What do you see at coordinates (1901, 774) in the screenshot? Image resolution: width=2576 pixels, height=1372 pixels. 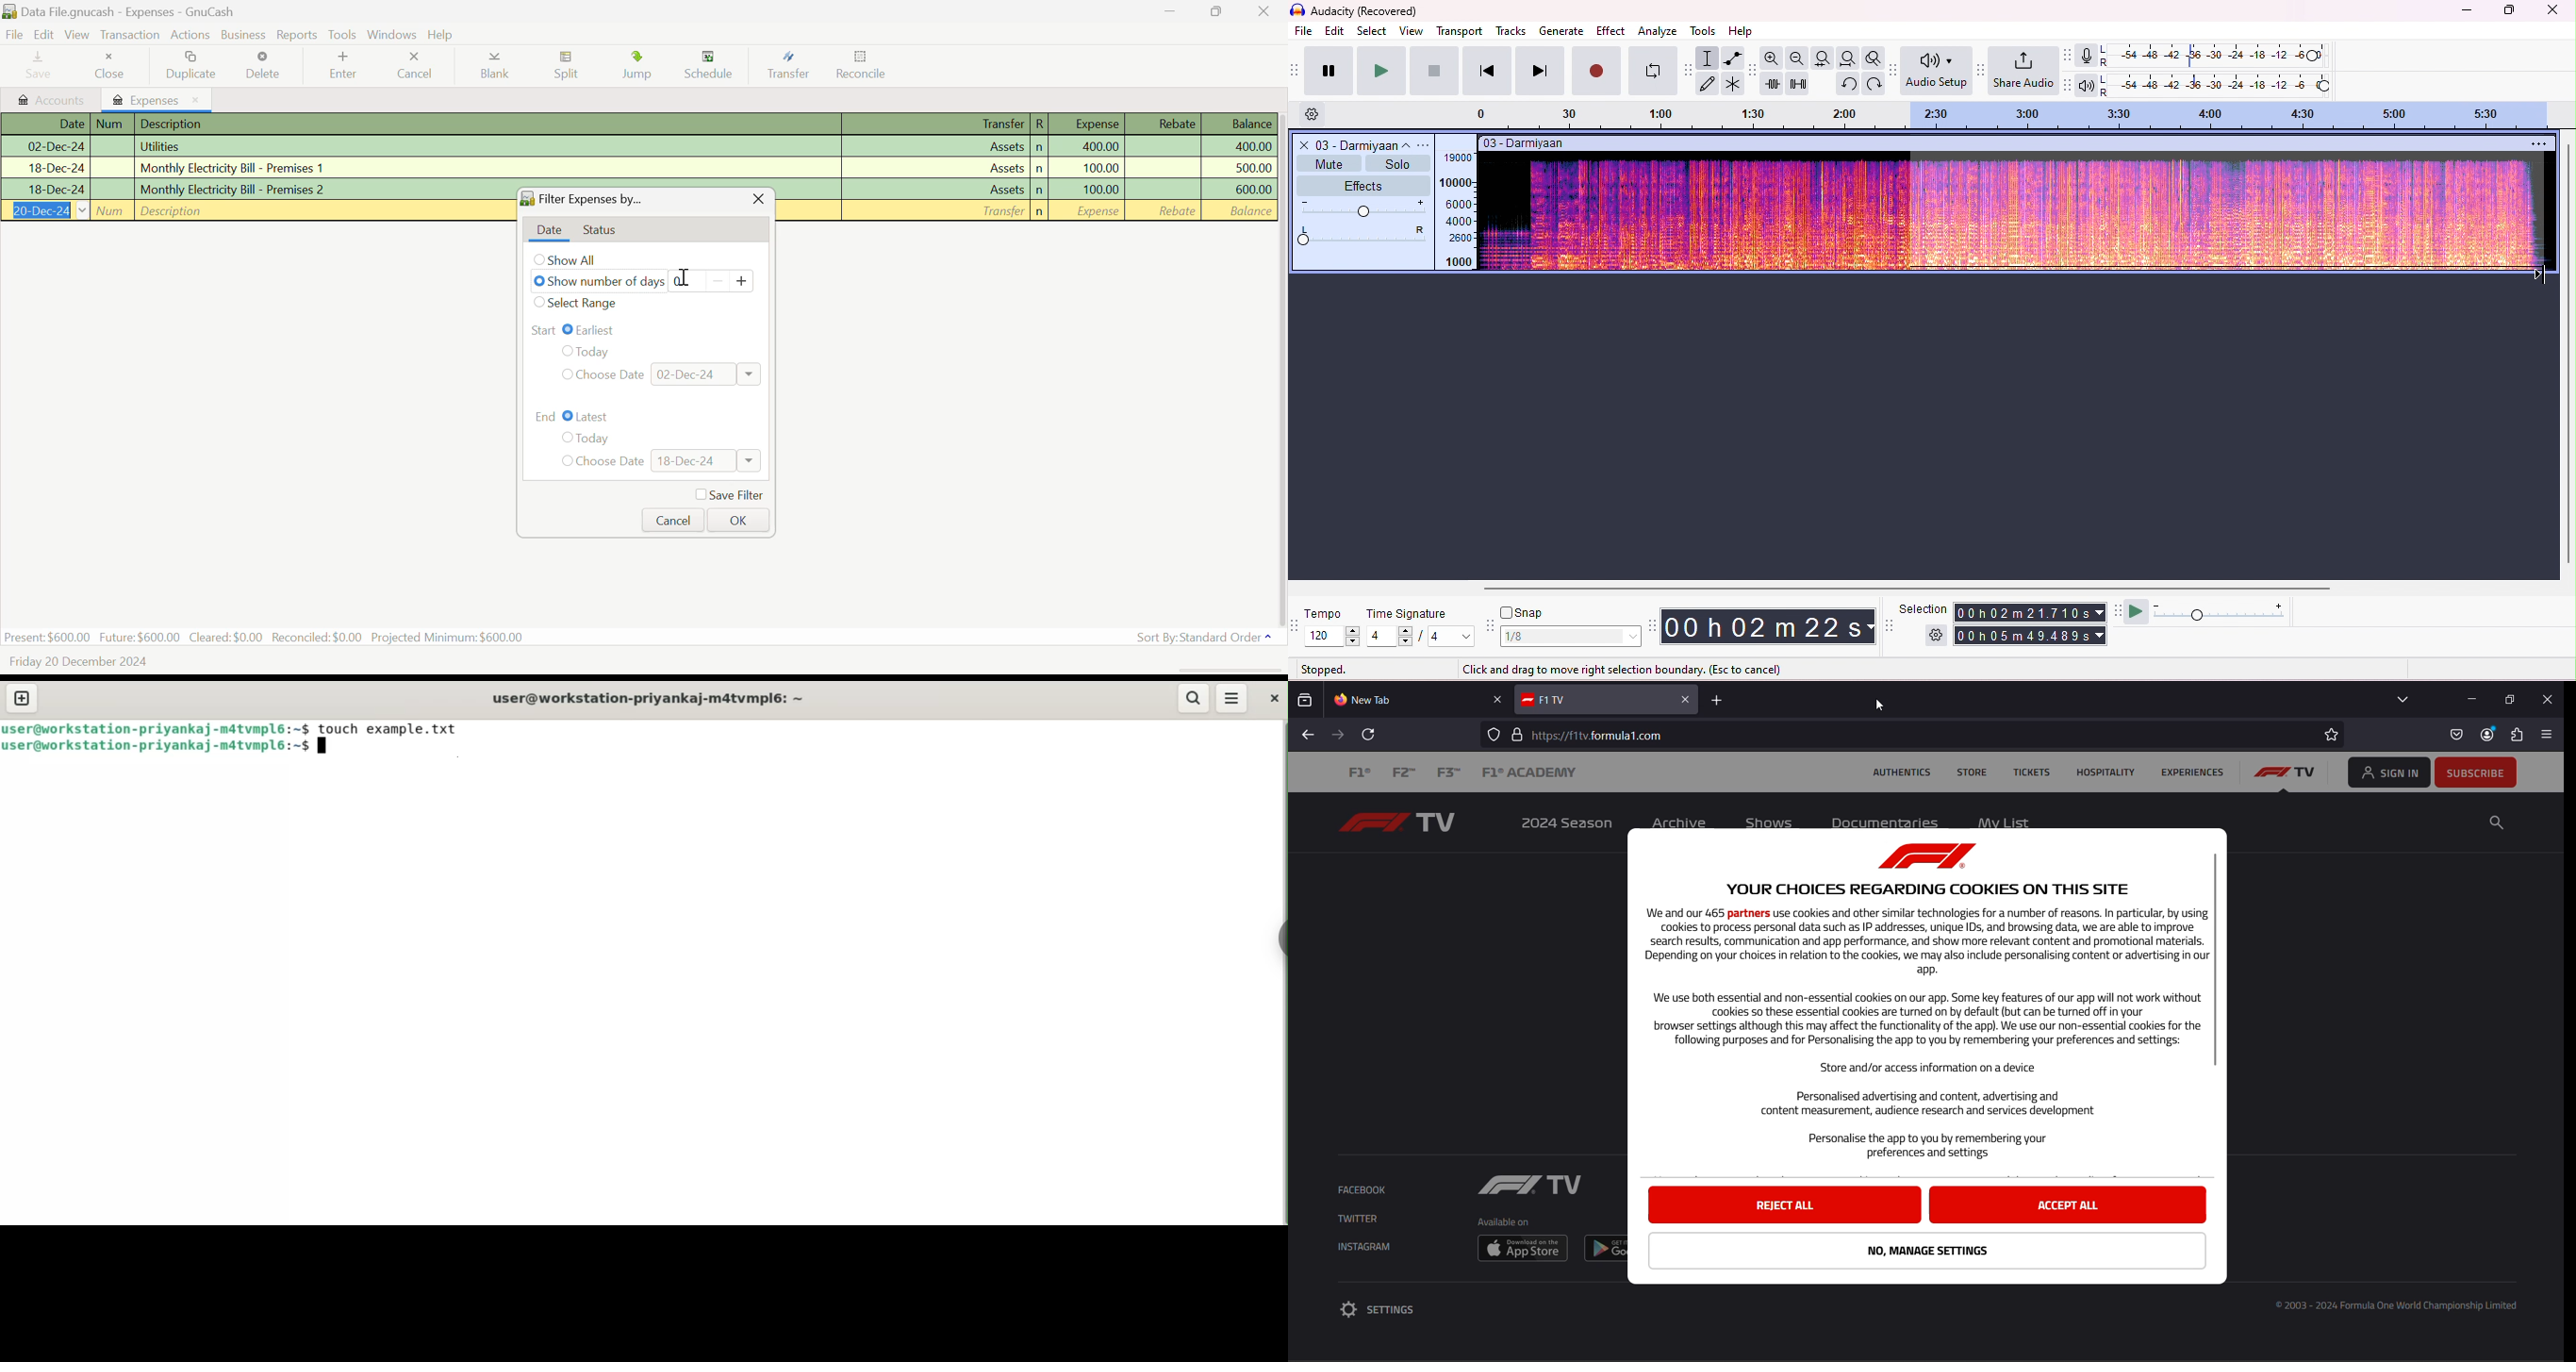 I see `authentics` at bounding box center [1901, 774].